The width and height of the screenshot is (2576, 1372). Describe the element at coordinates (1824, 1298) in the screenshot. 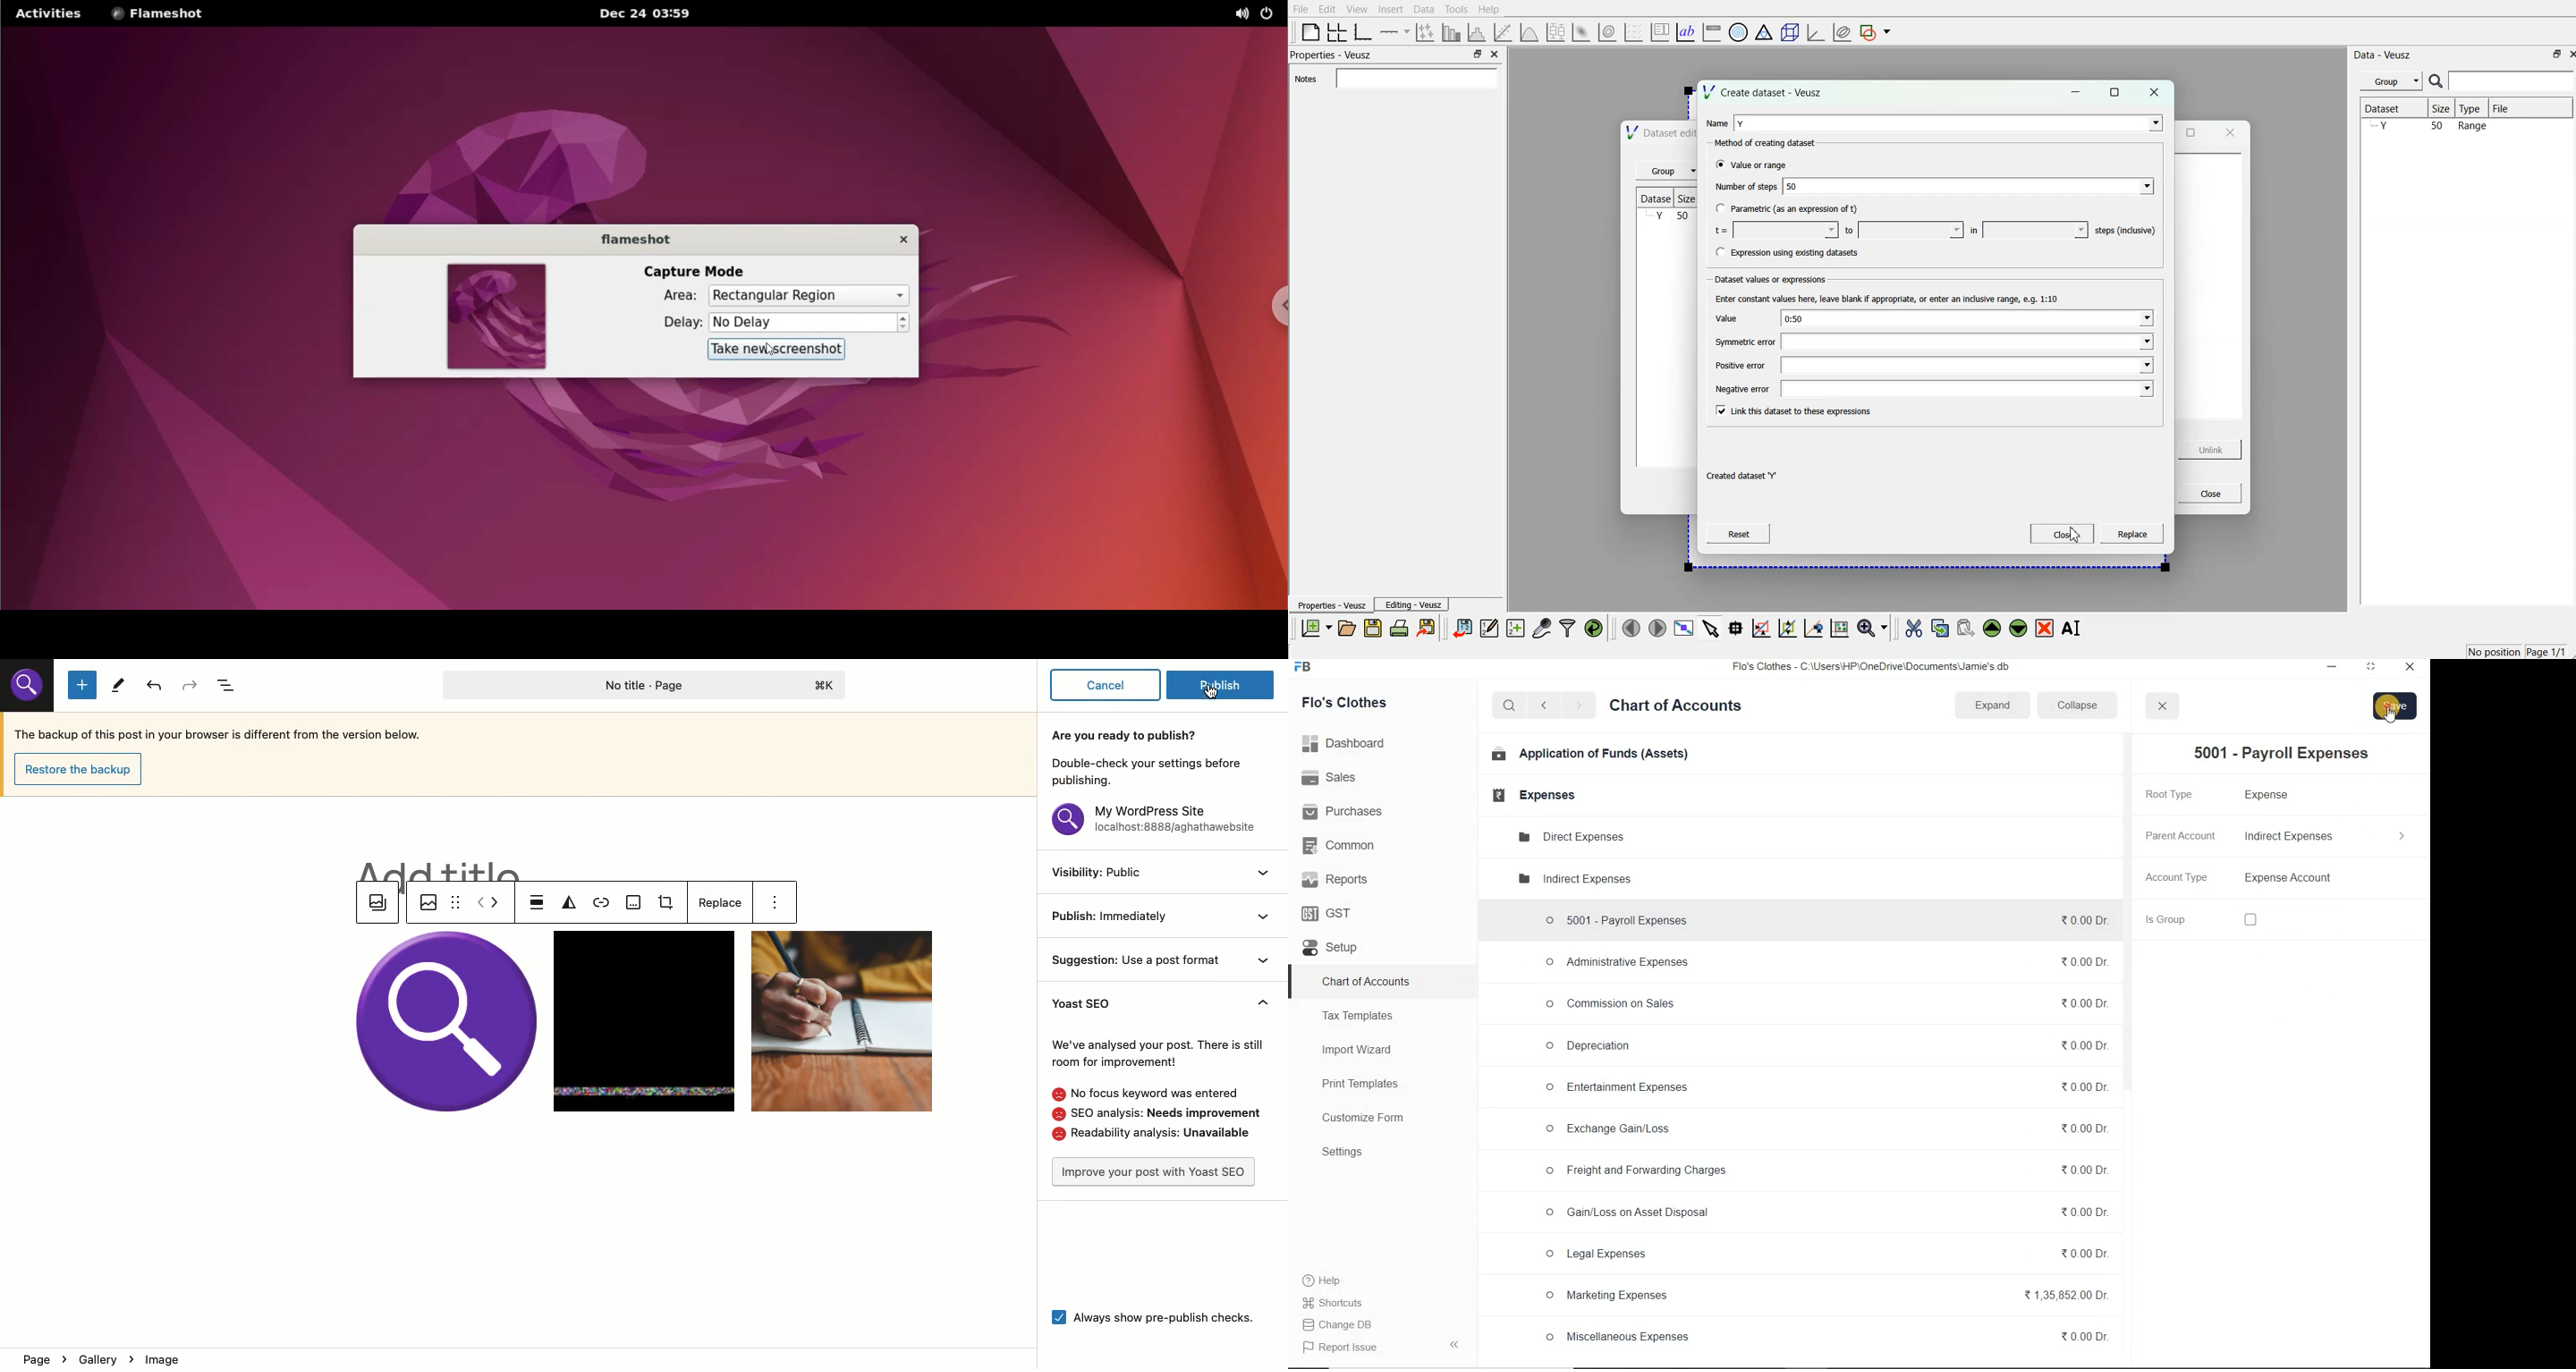

I see `© Marketing Expenses %1,35,852.00 Dr.` at that location.